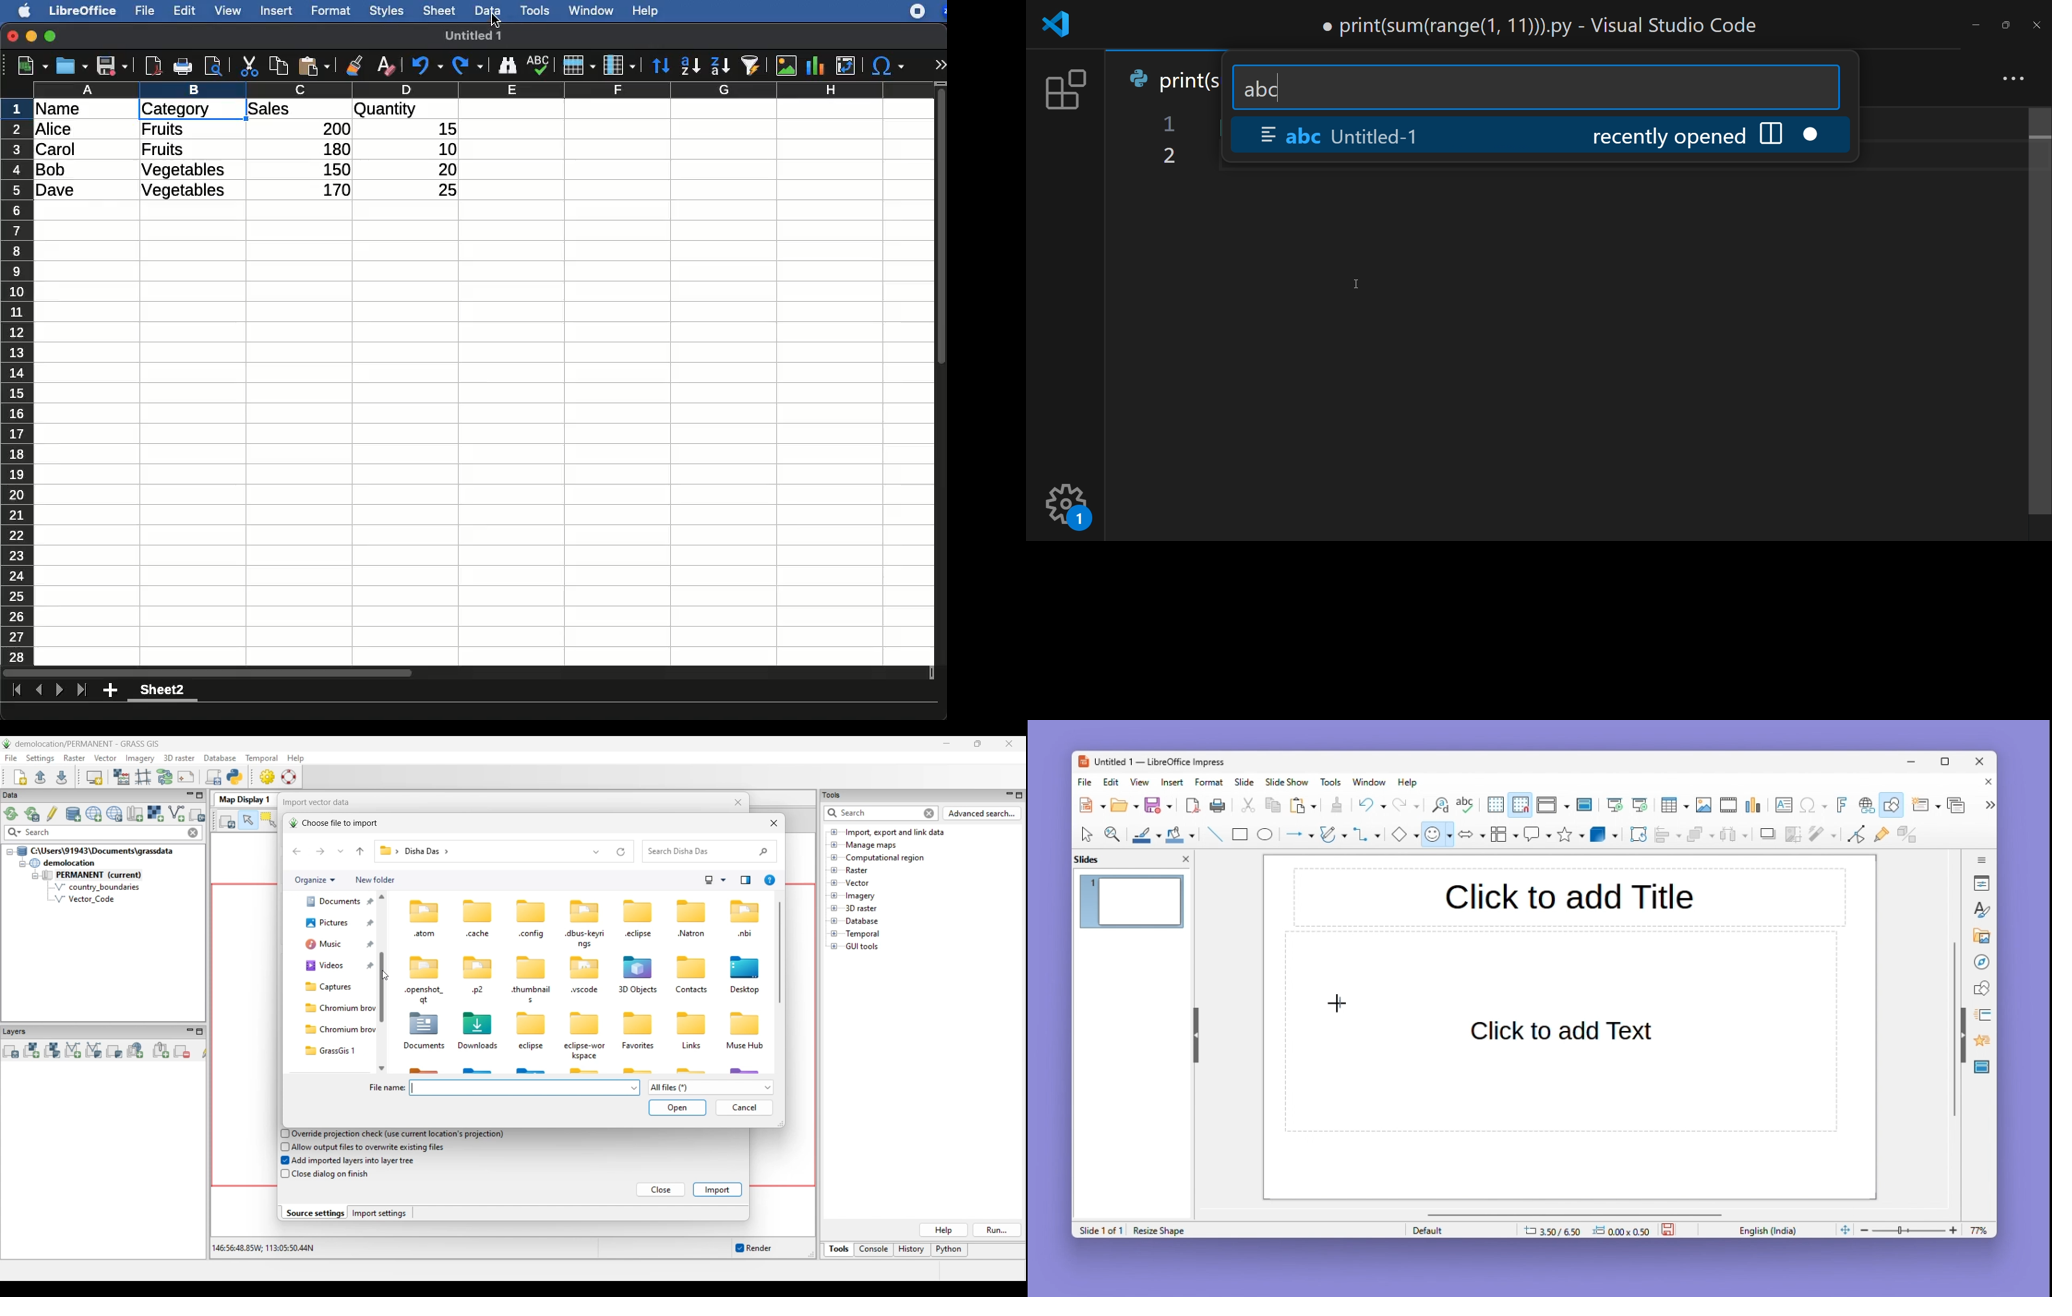 The height and width of the screenshot is (1316, 2072). What do you see at coordinates (1093, 805) in the screenshot?
I see `new` at bounding box center [1093, 805].